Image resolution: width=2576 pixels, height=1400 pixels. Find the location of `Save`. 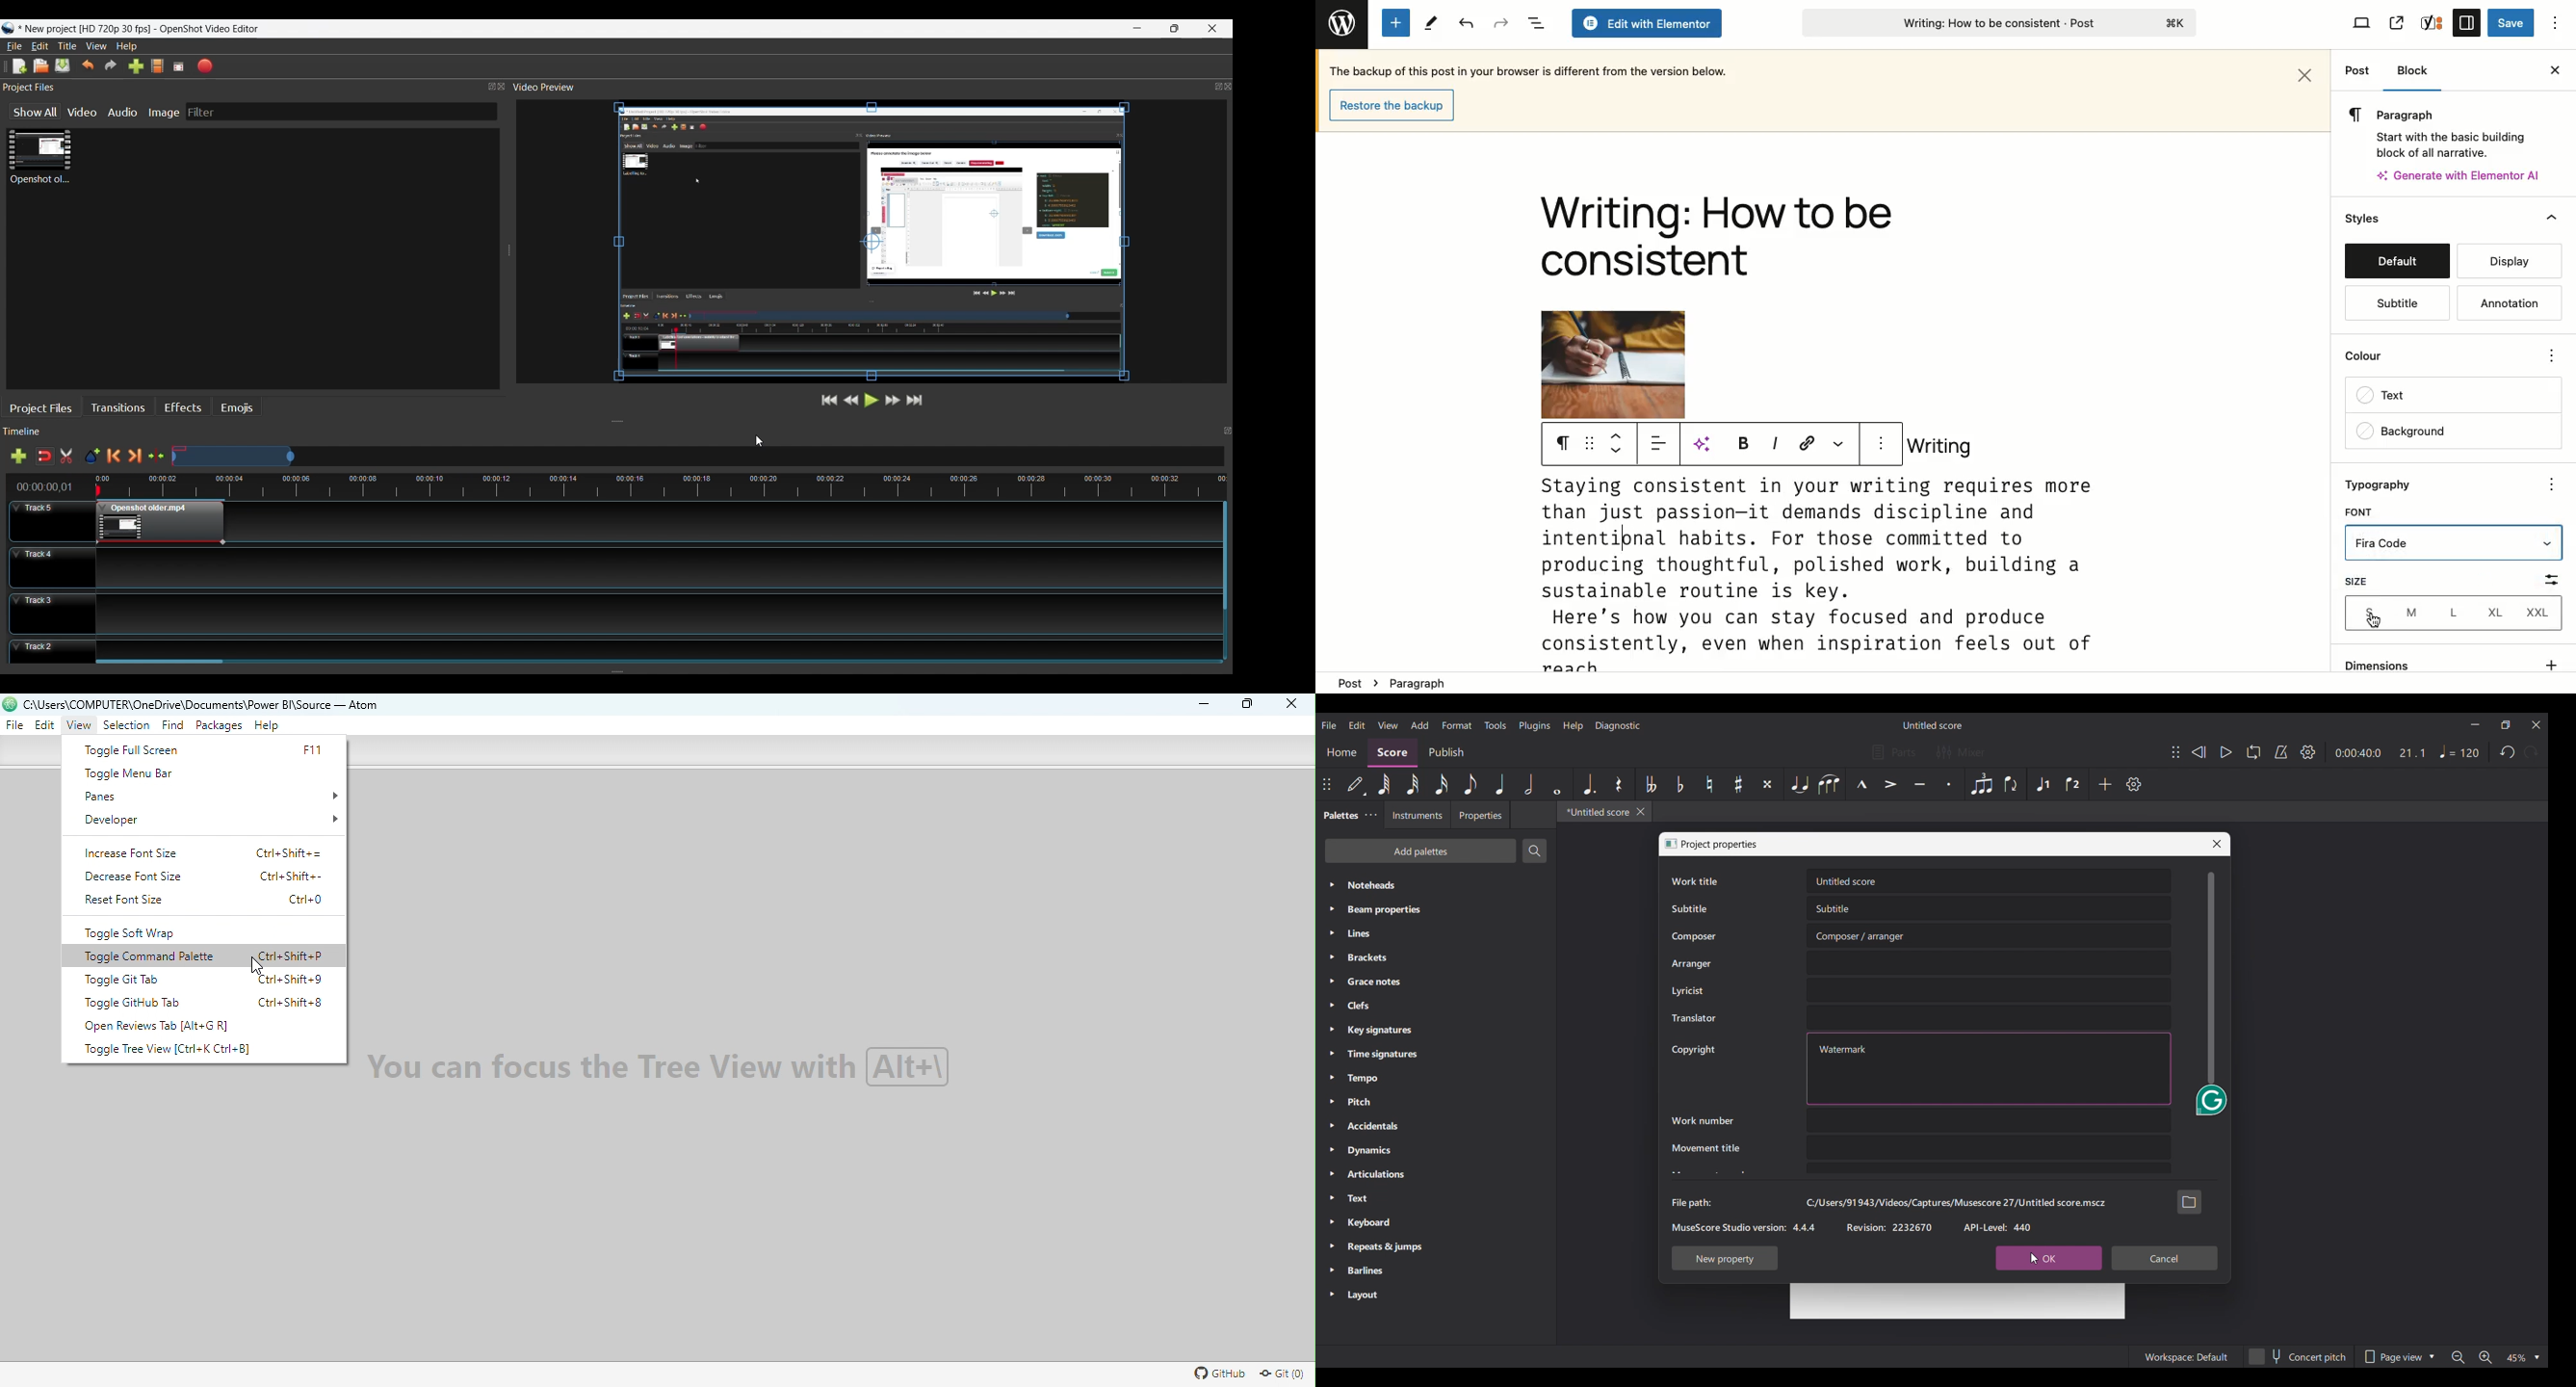

Save is located at coordinates (2510, 24).